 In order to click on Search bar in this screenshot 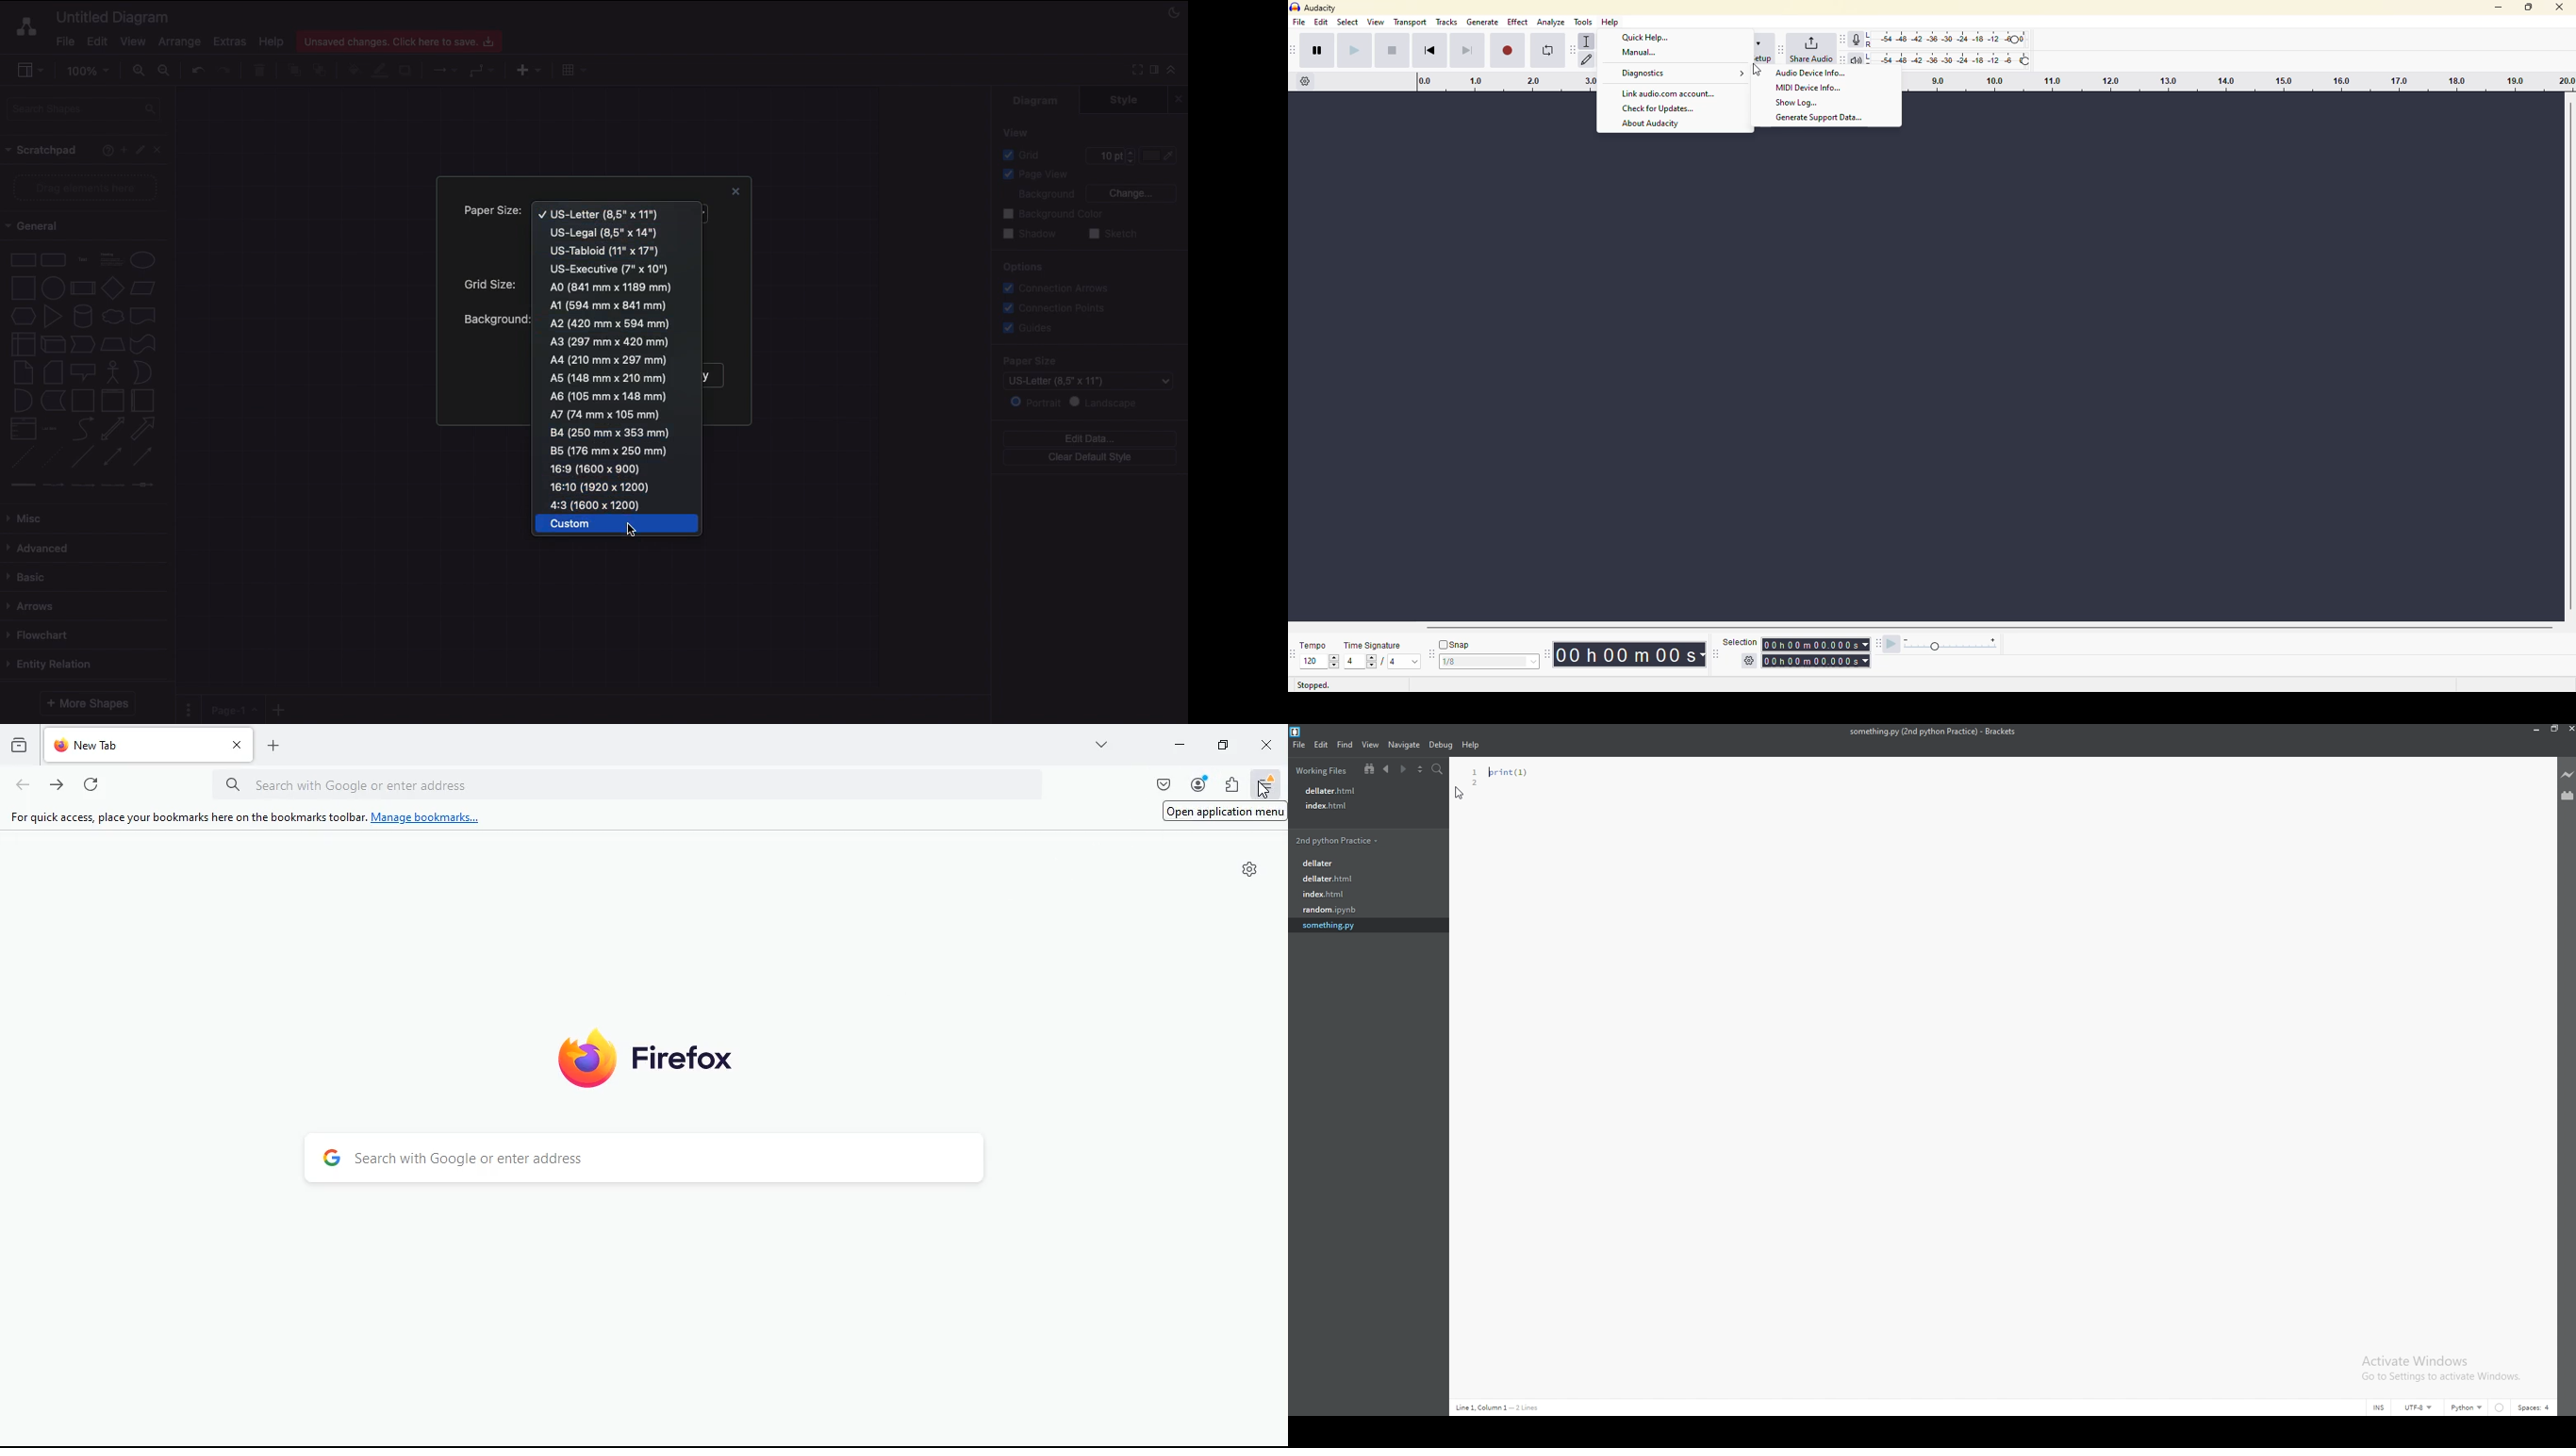, I will do `click(632, 785)`.